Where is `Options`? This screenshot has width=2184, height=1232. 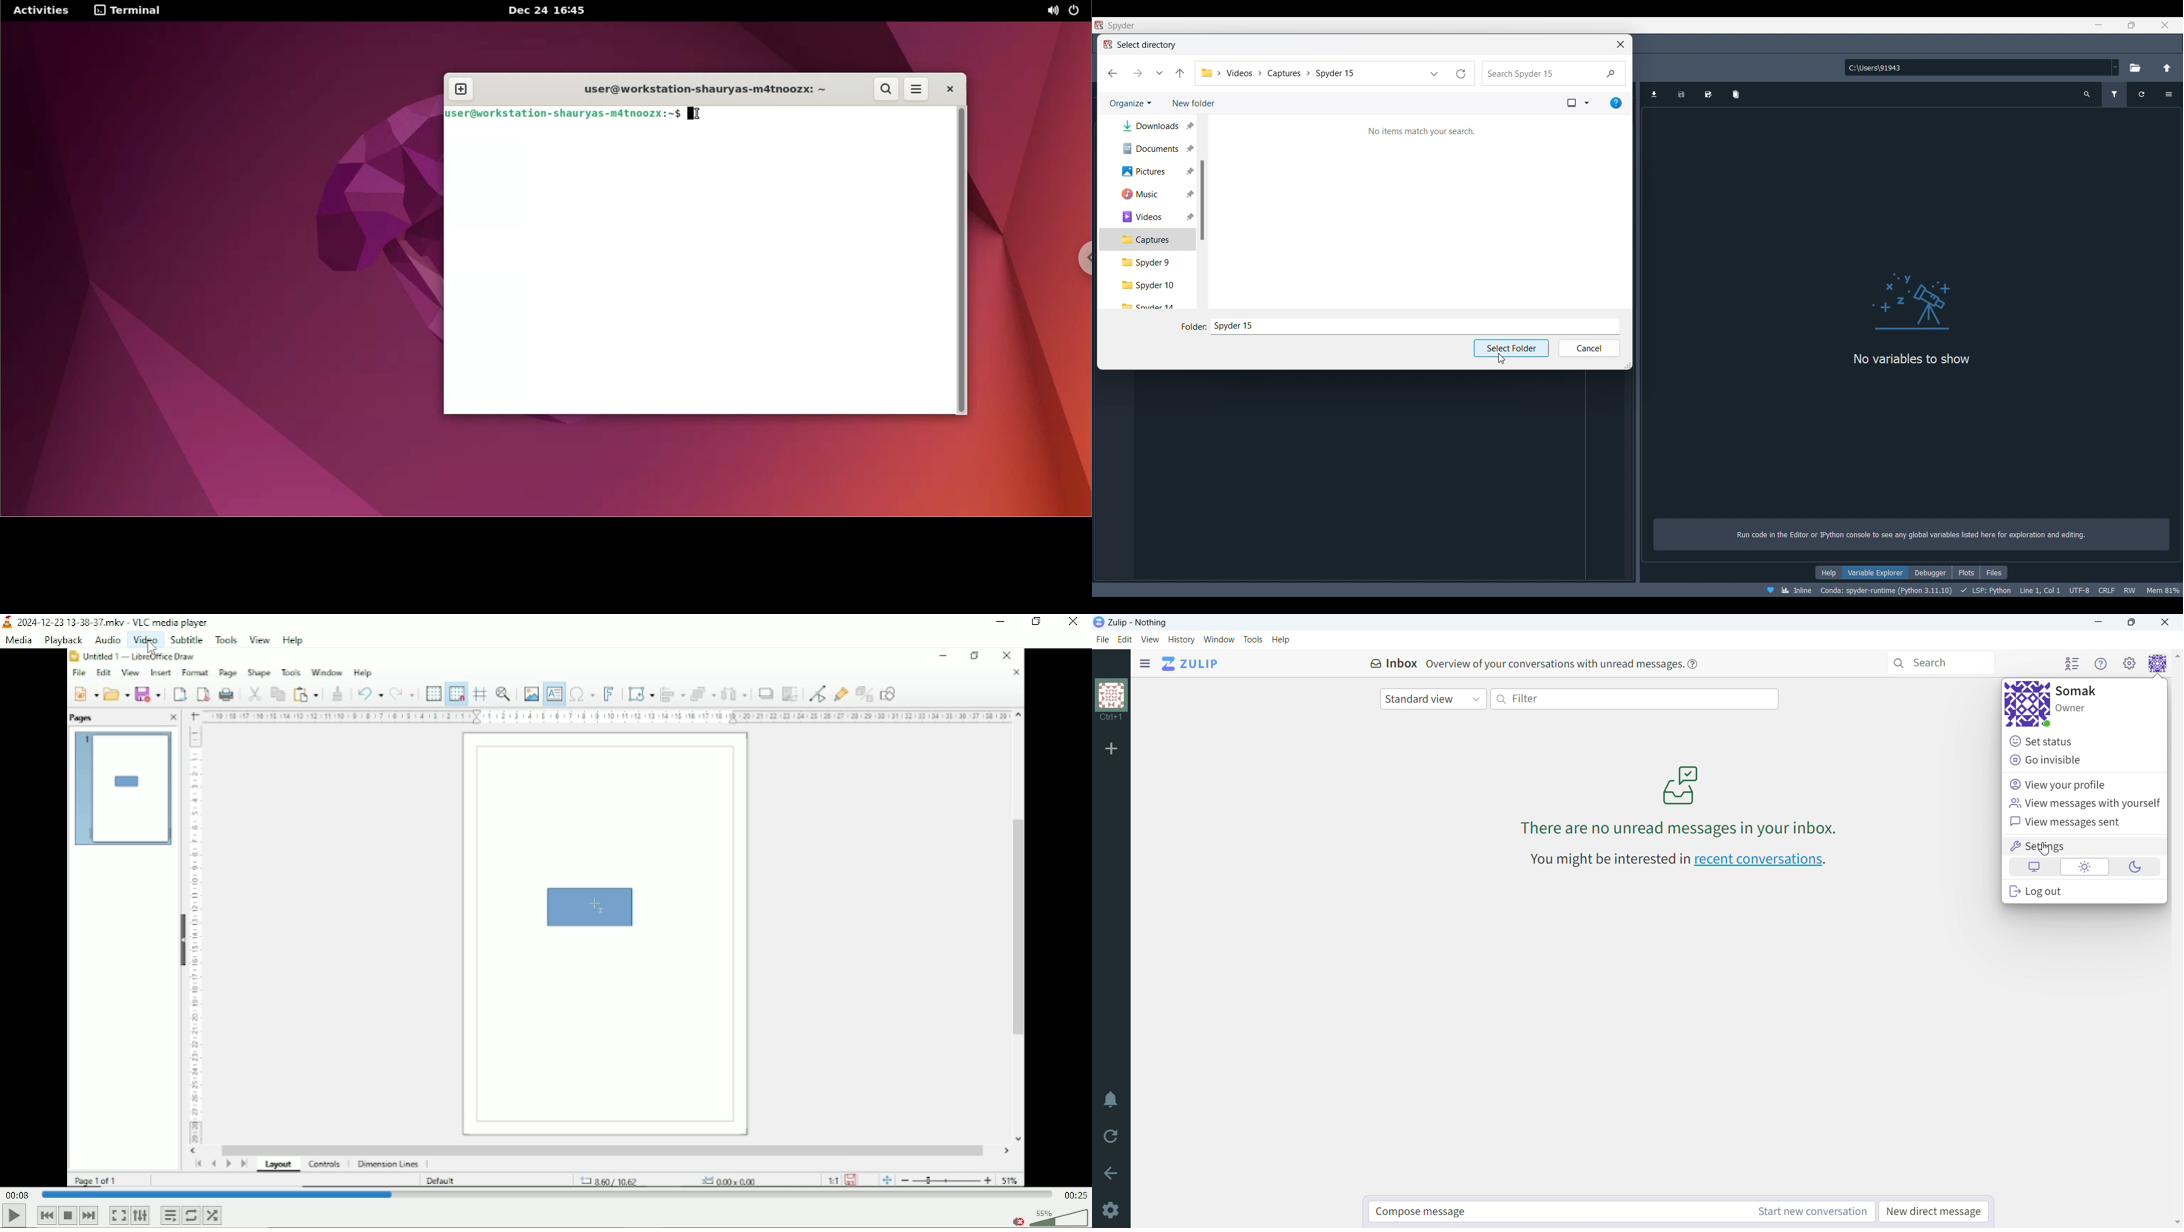 Options is located at coordinates (2169, 94).